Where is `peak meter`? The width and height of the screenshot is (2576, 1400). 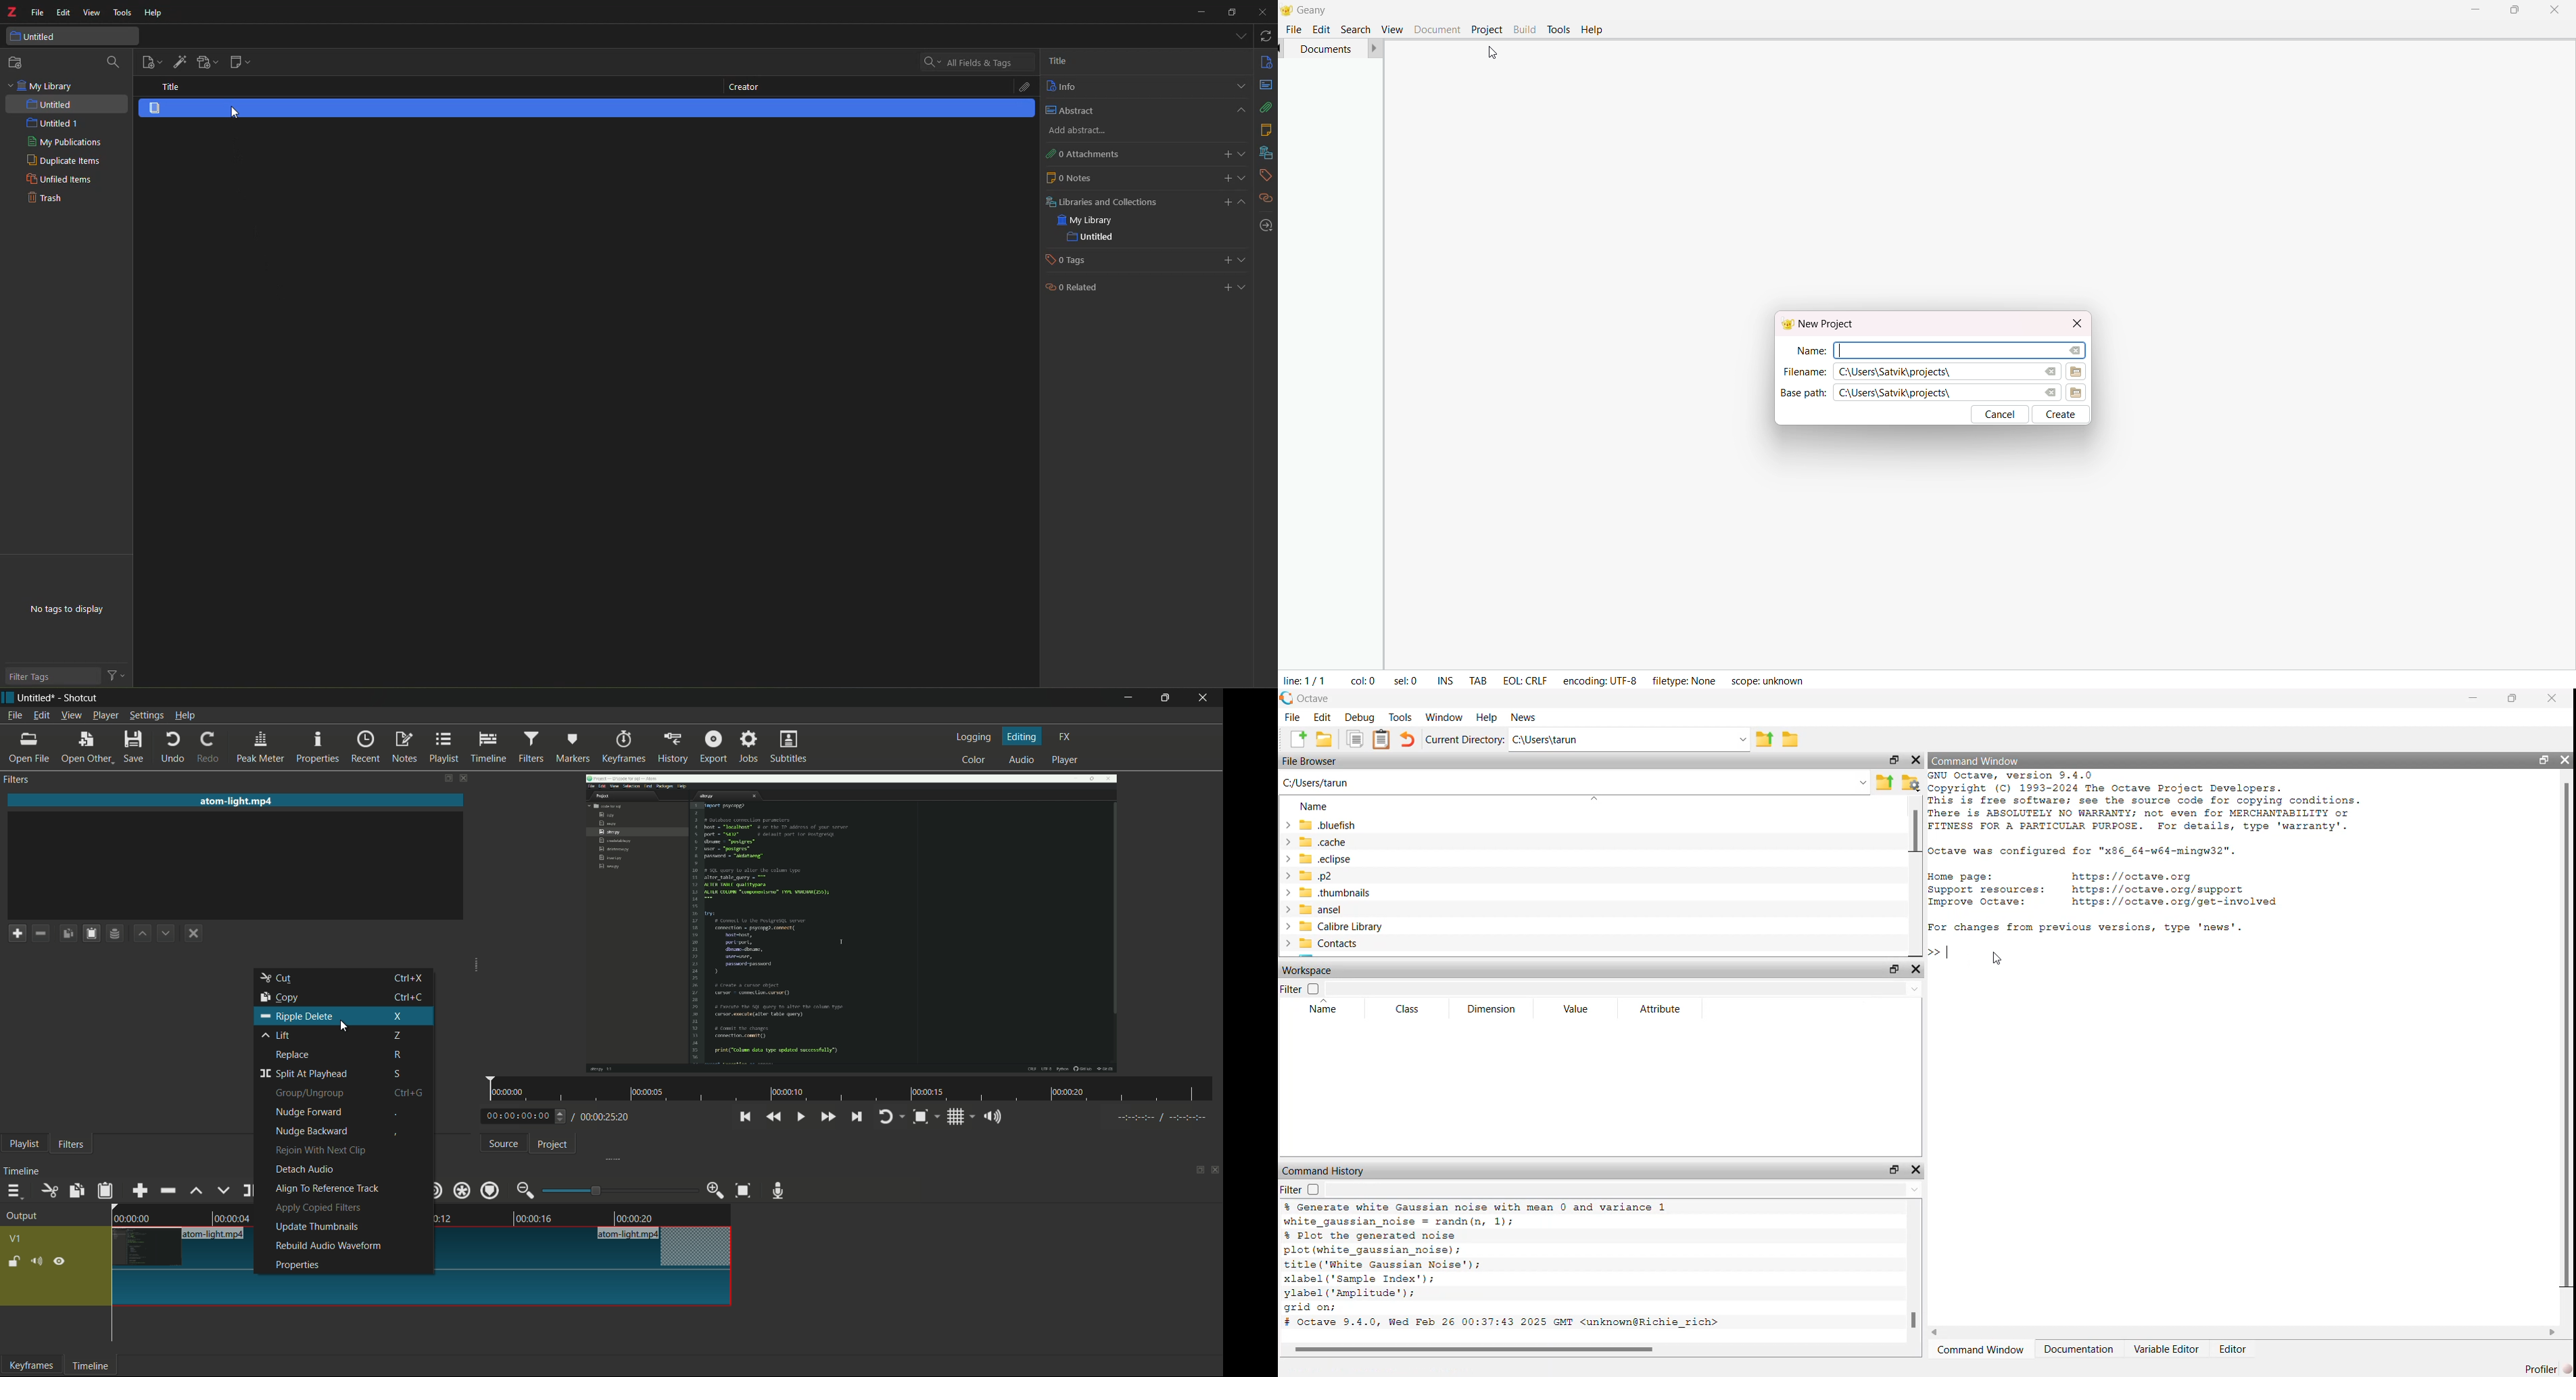
peak meter is located at coordinates (259, 748).